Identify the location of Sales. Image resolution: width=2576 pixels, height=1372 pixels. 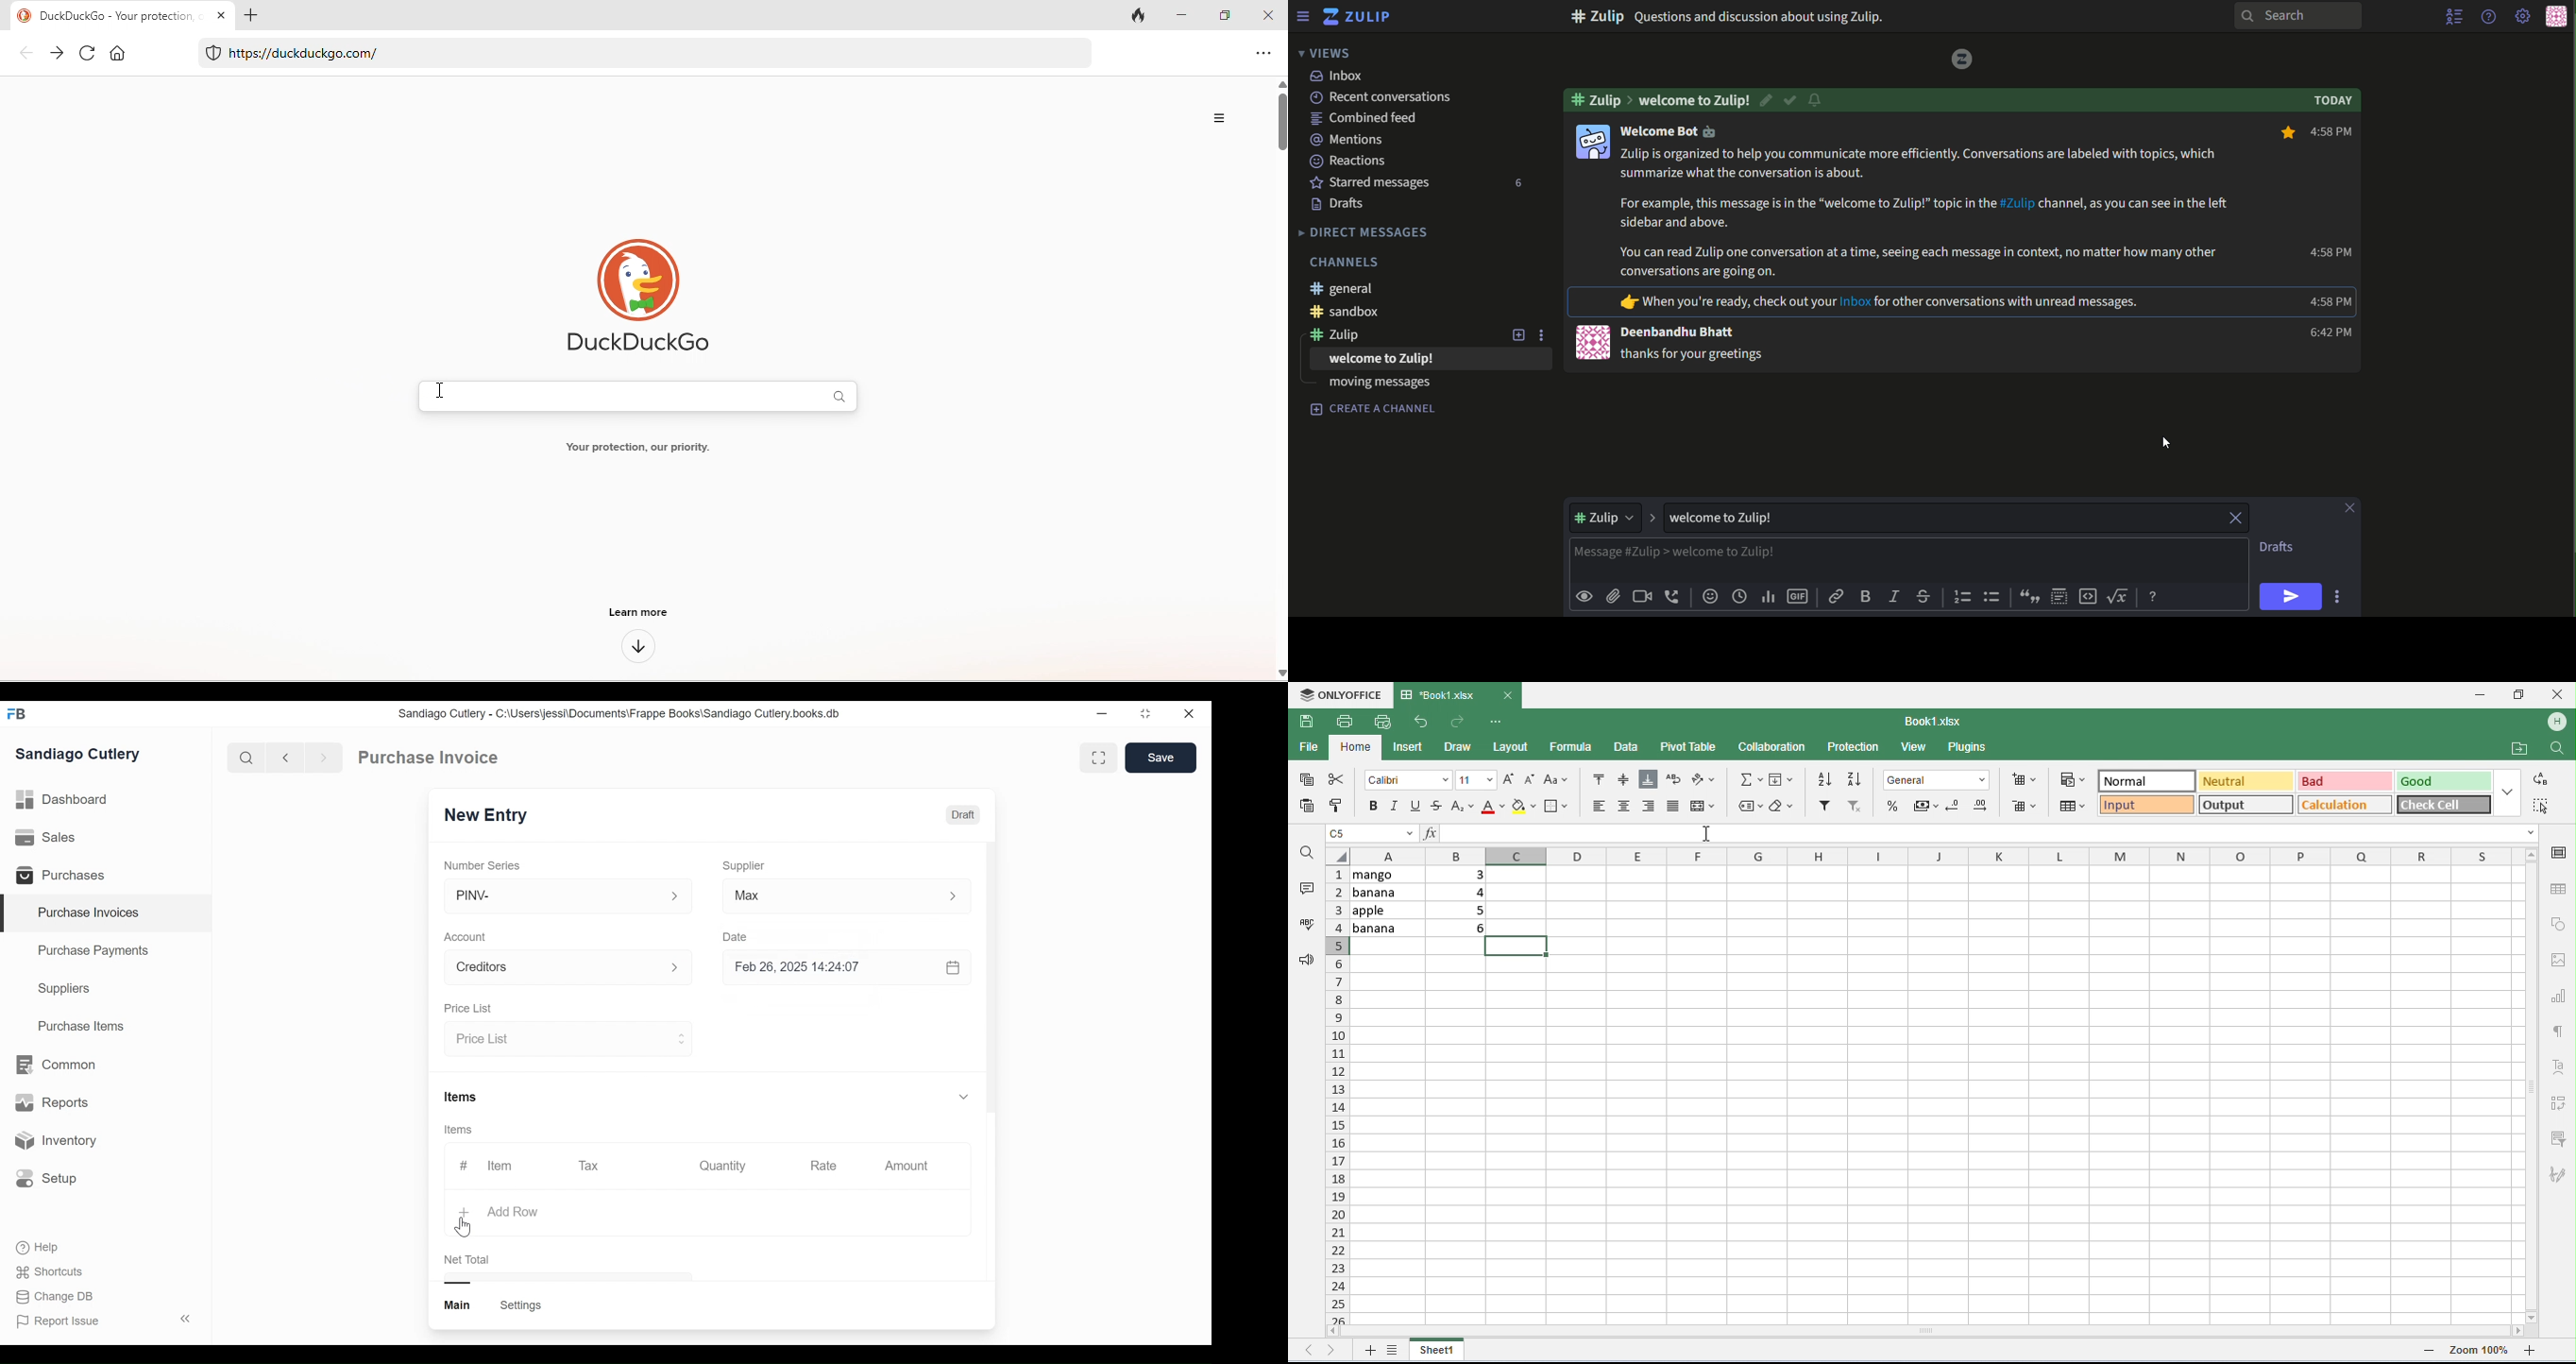
(48, 838).